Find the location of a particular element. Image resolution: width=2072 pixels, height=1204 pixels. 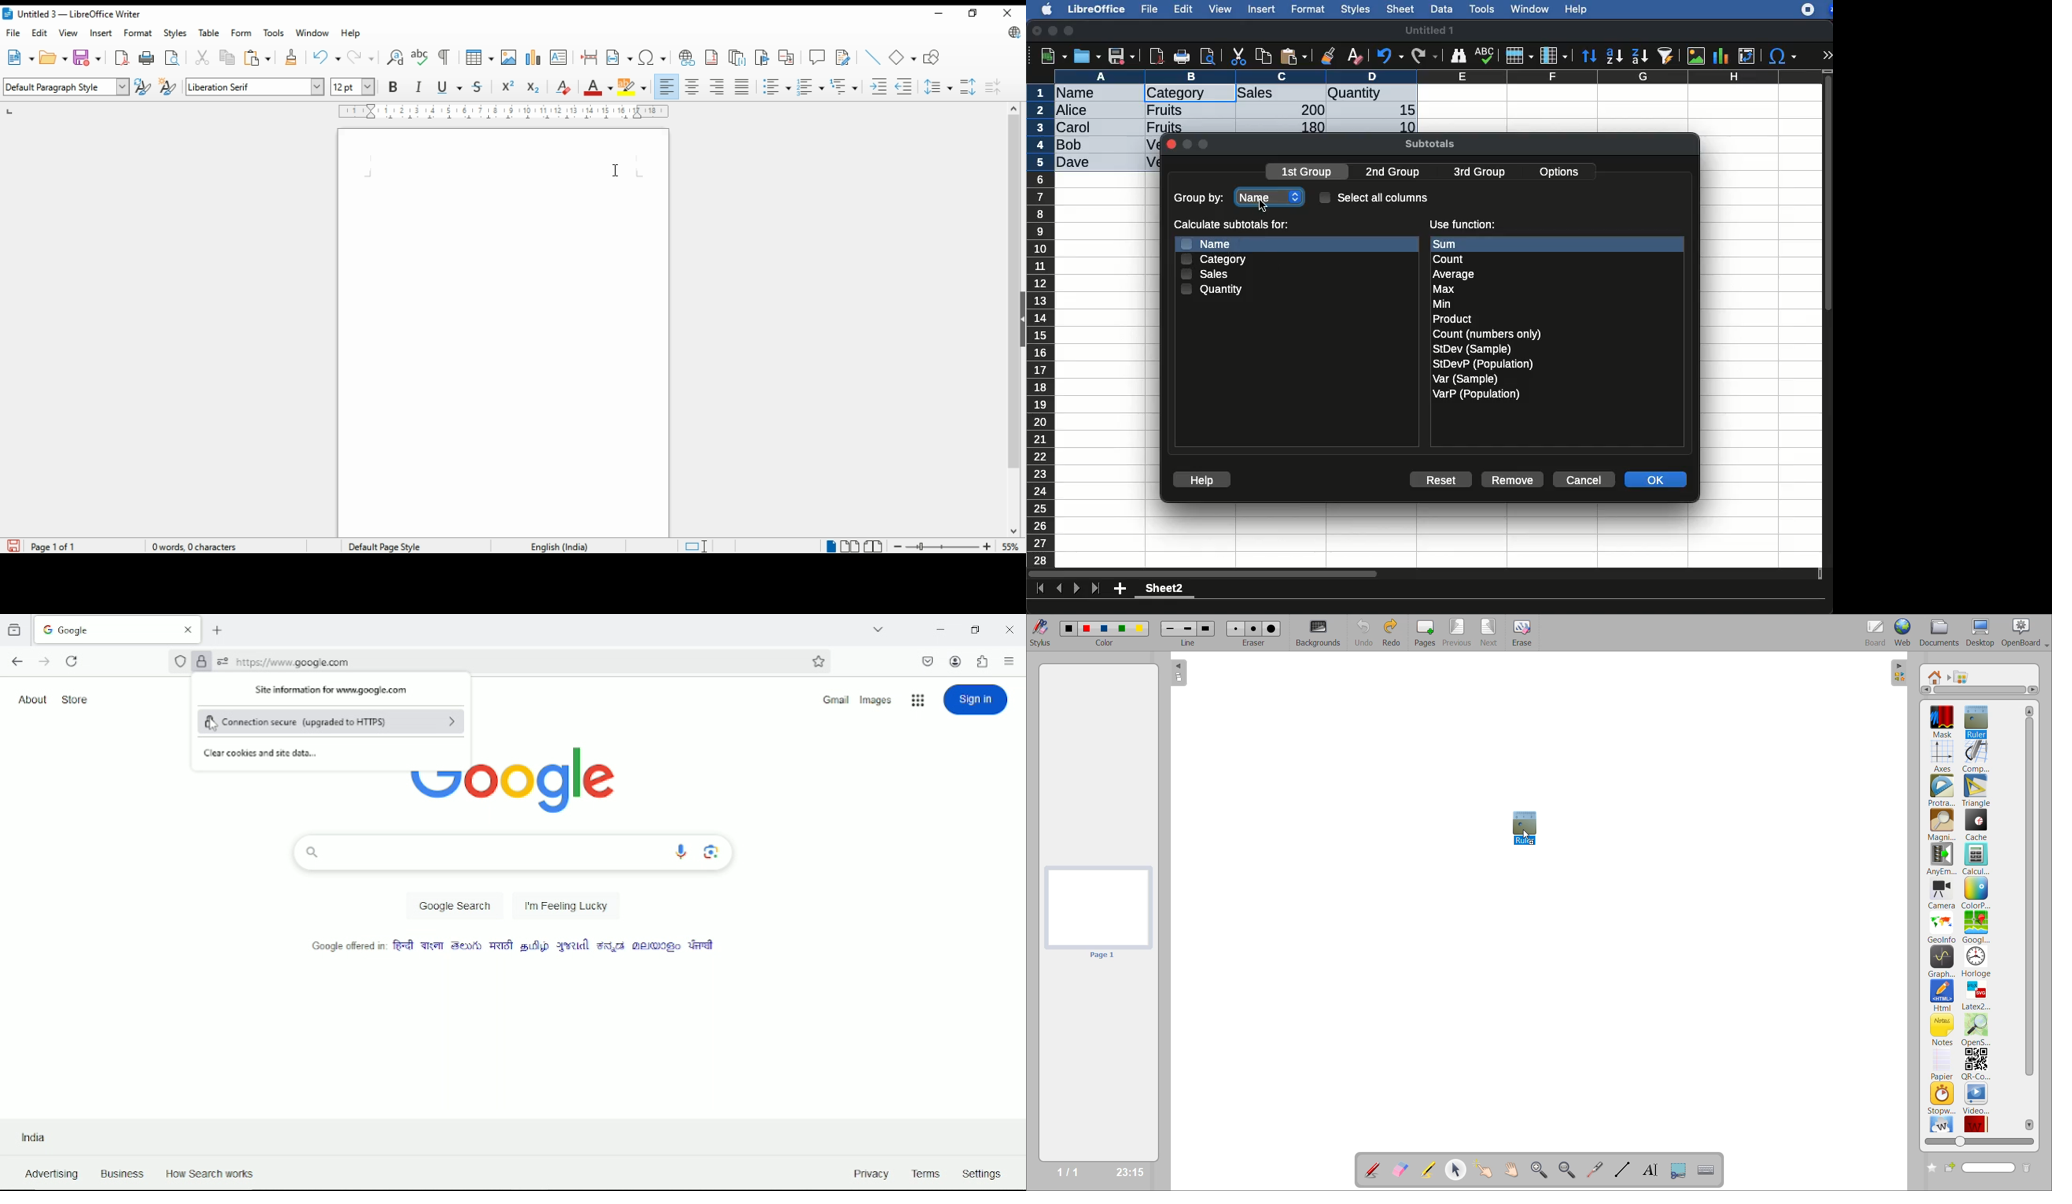

next sheet is located at coordinates (1075, 590).